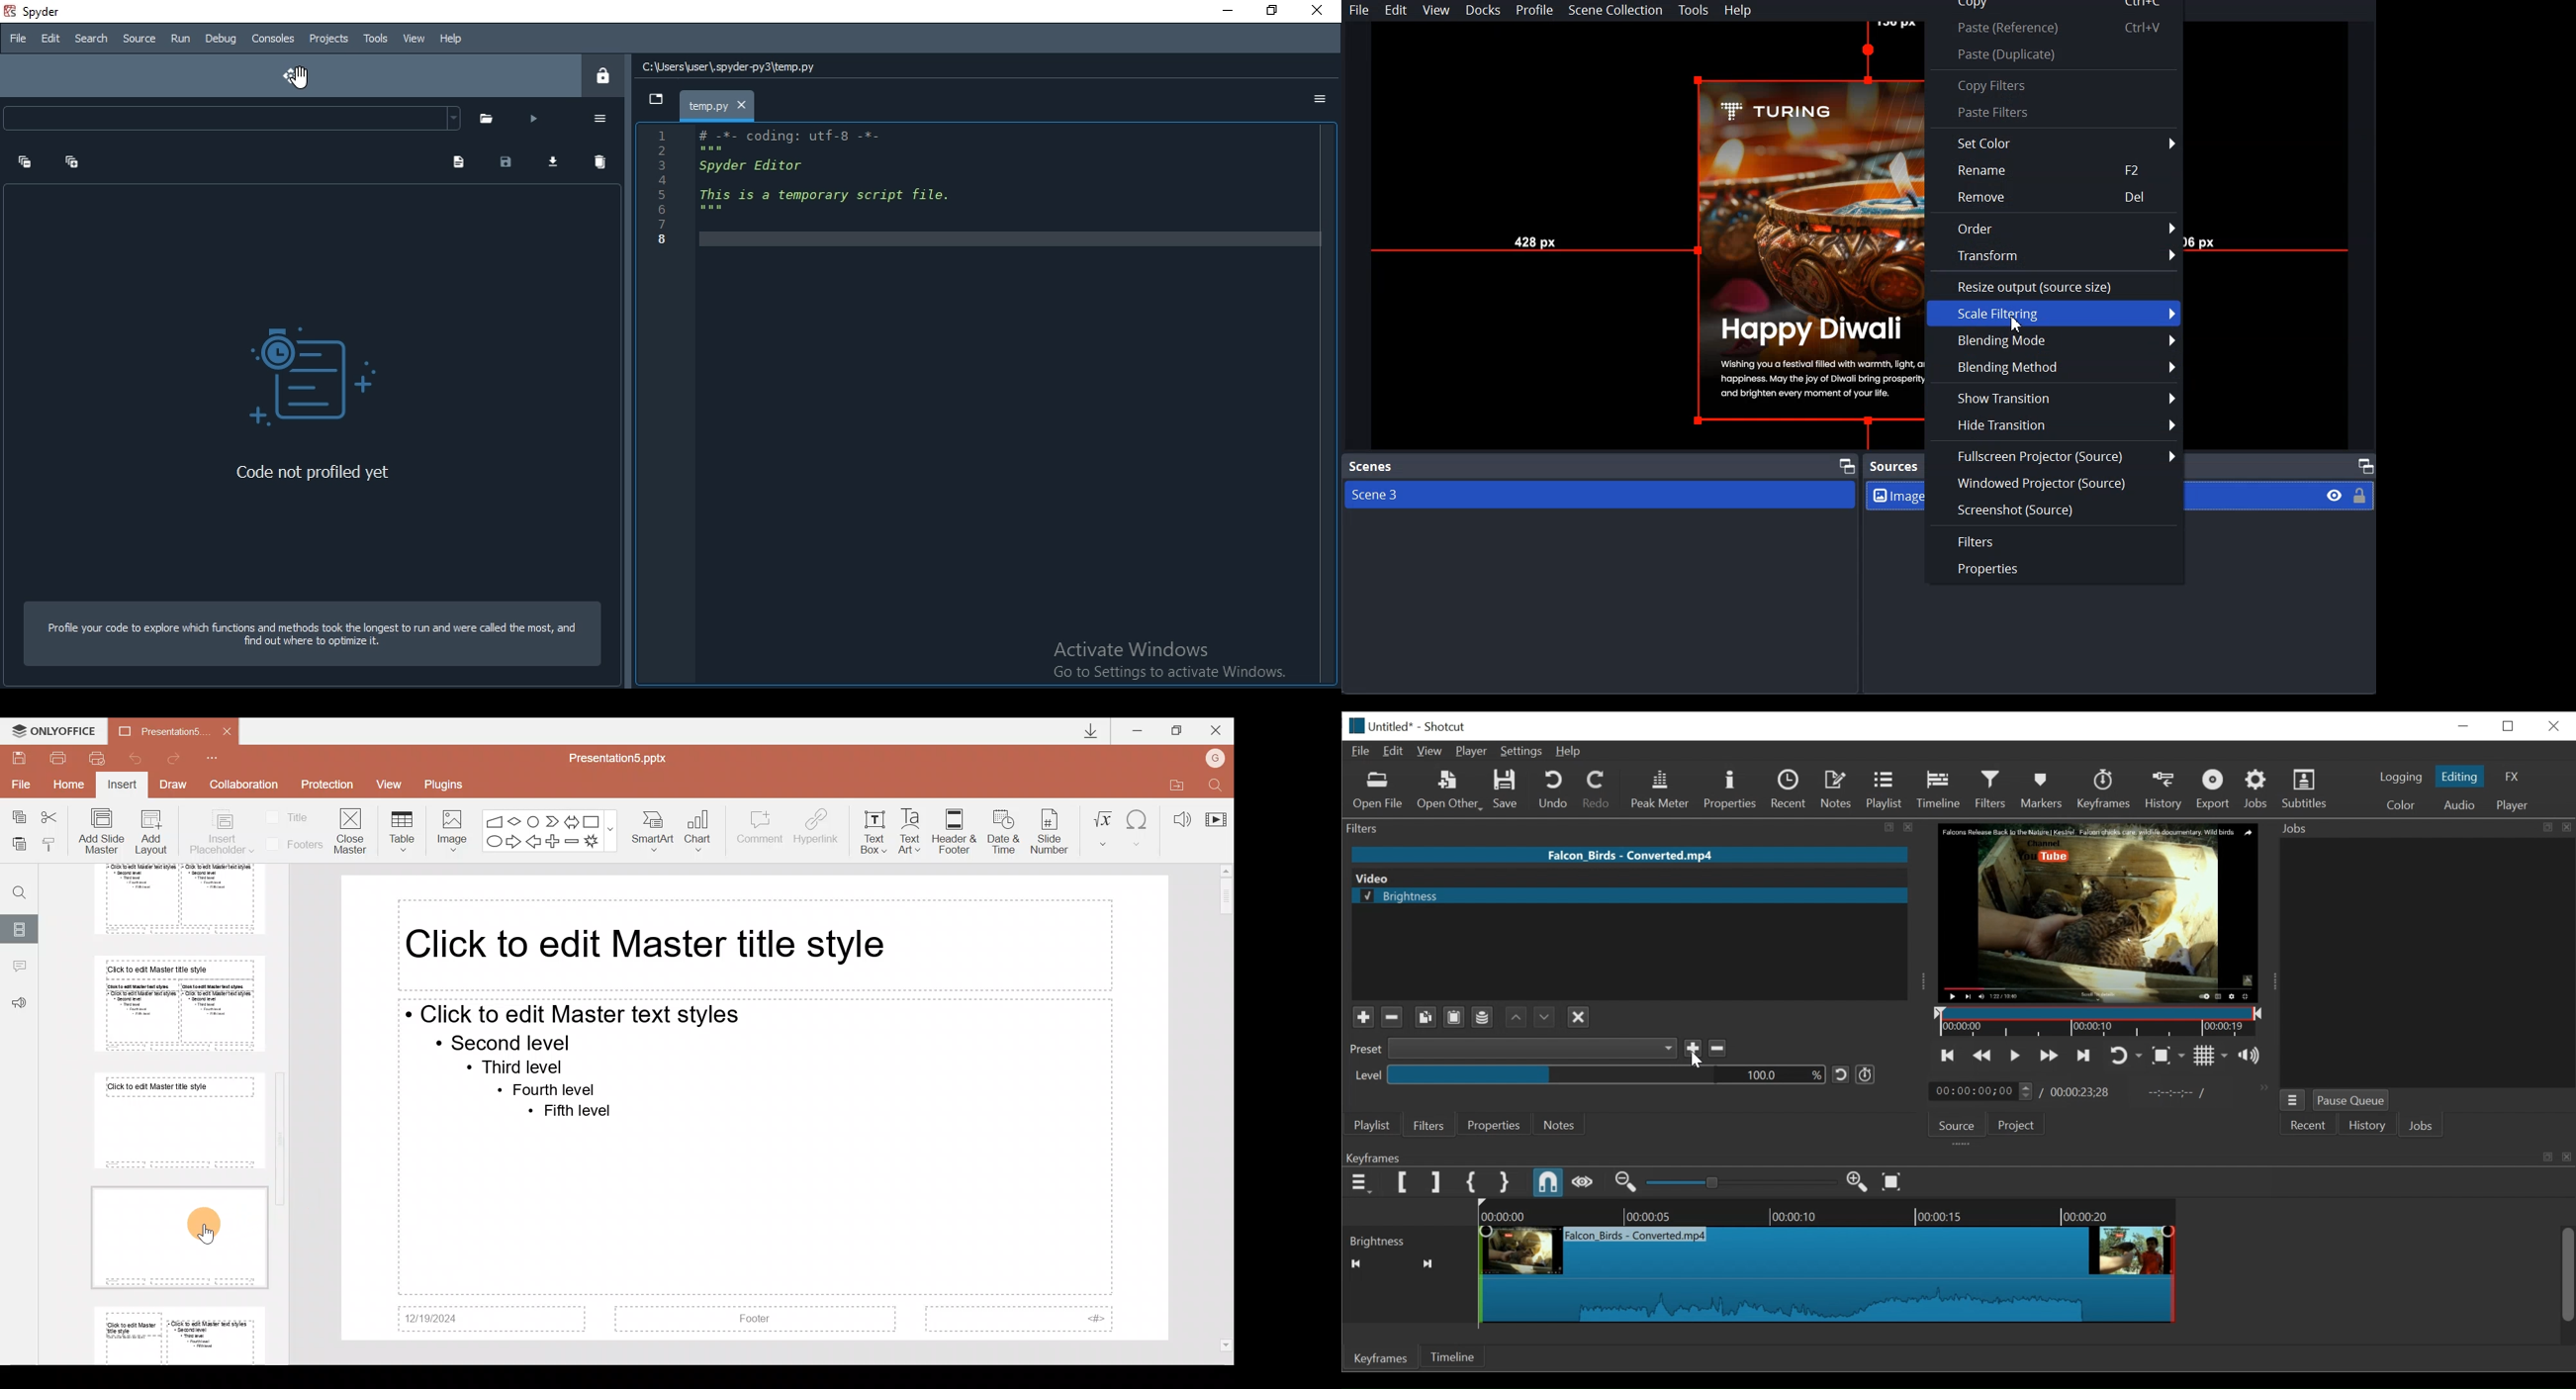 The width and height of the screenshot is (2576, 1400). I want to click on Slide number, so click(1052, 829).